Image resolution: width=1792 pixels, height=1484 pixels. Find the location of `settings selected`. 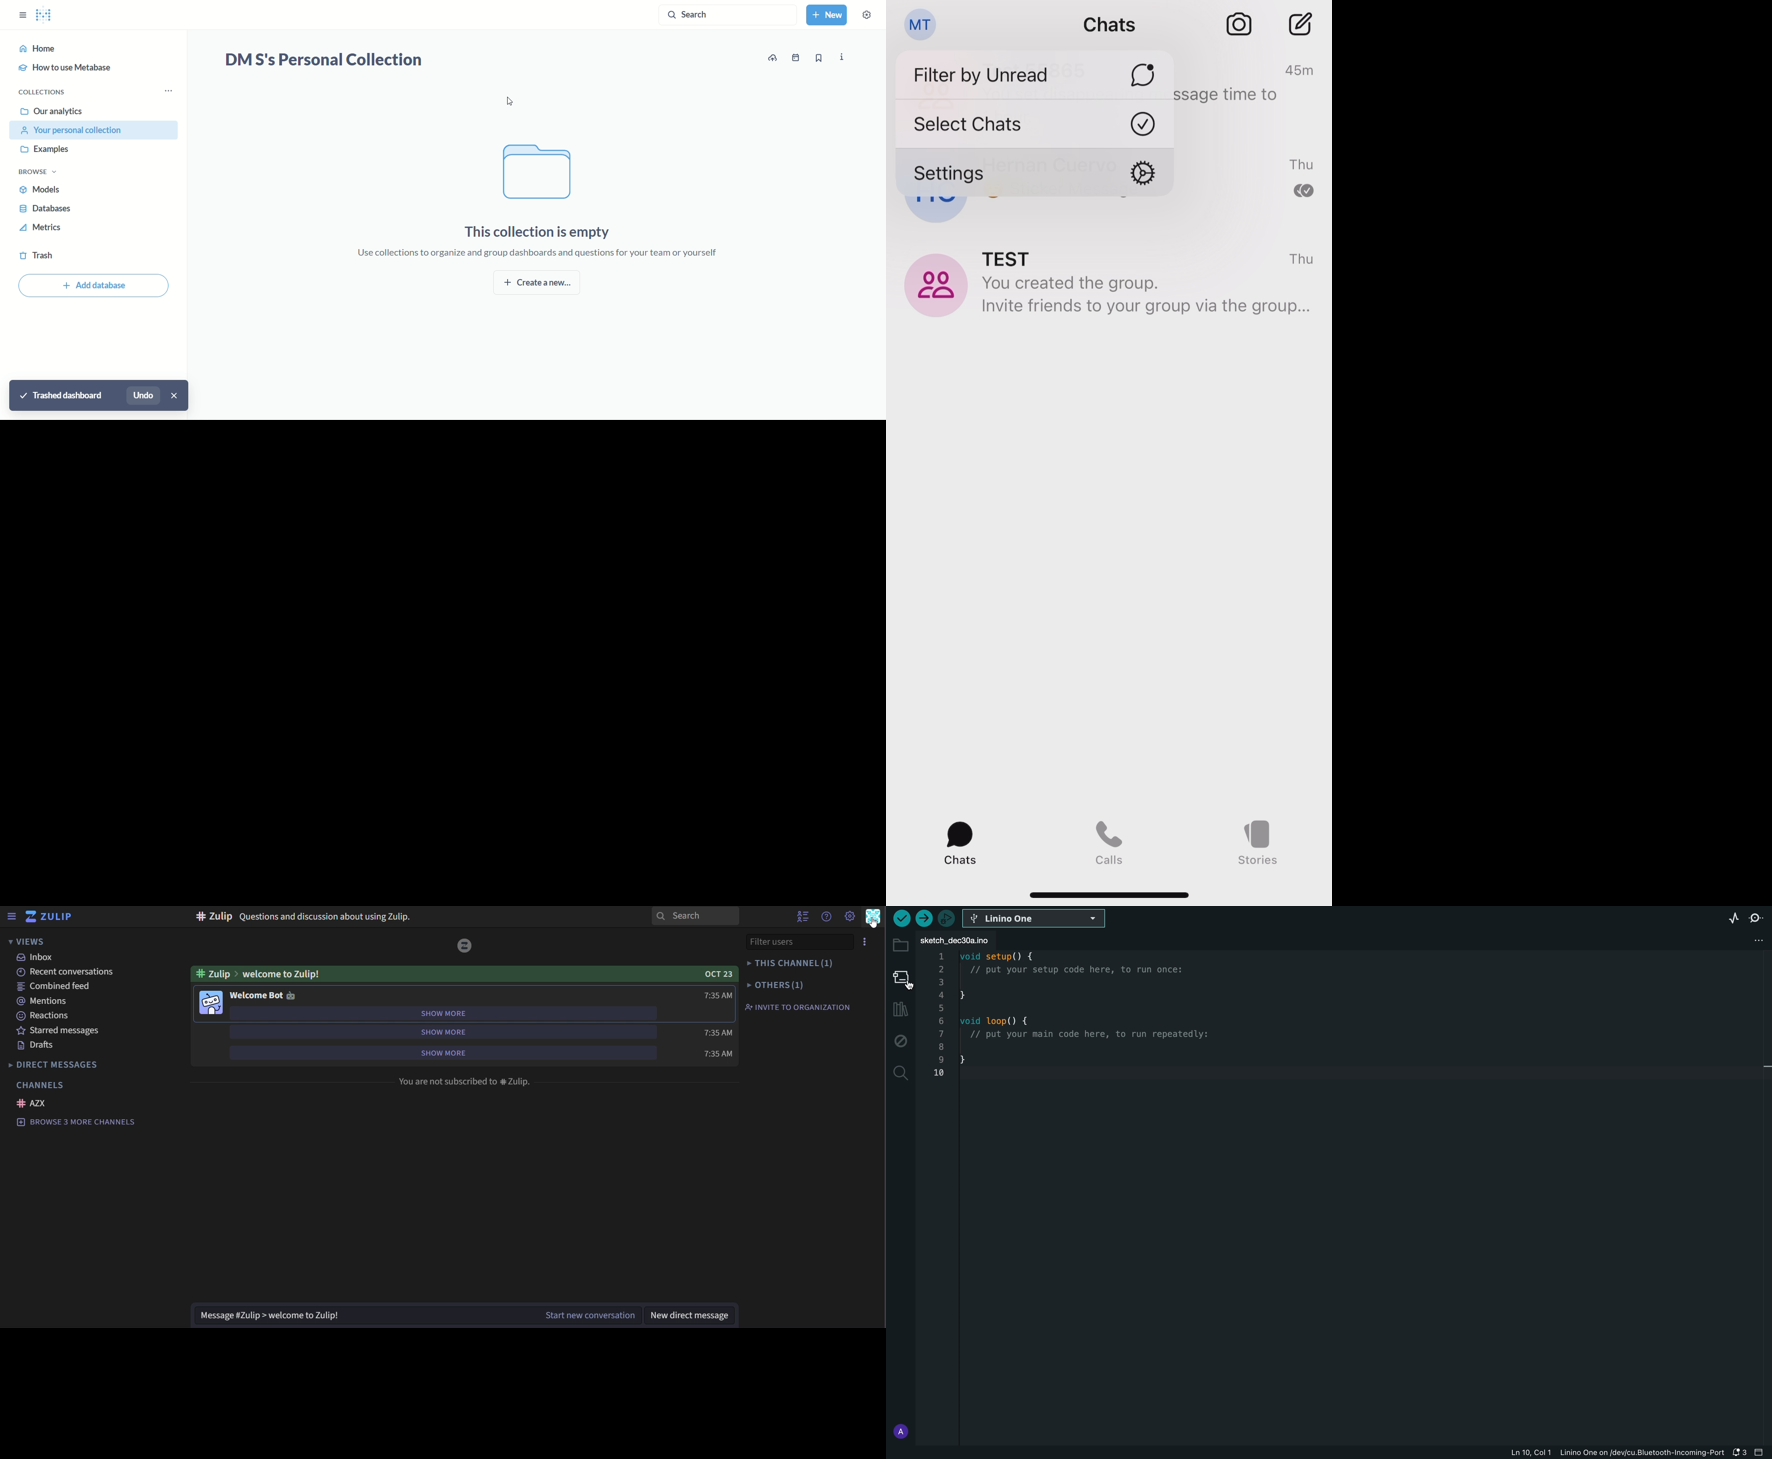

settings selected is located at coordinates (1036, 173).